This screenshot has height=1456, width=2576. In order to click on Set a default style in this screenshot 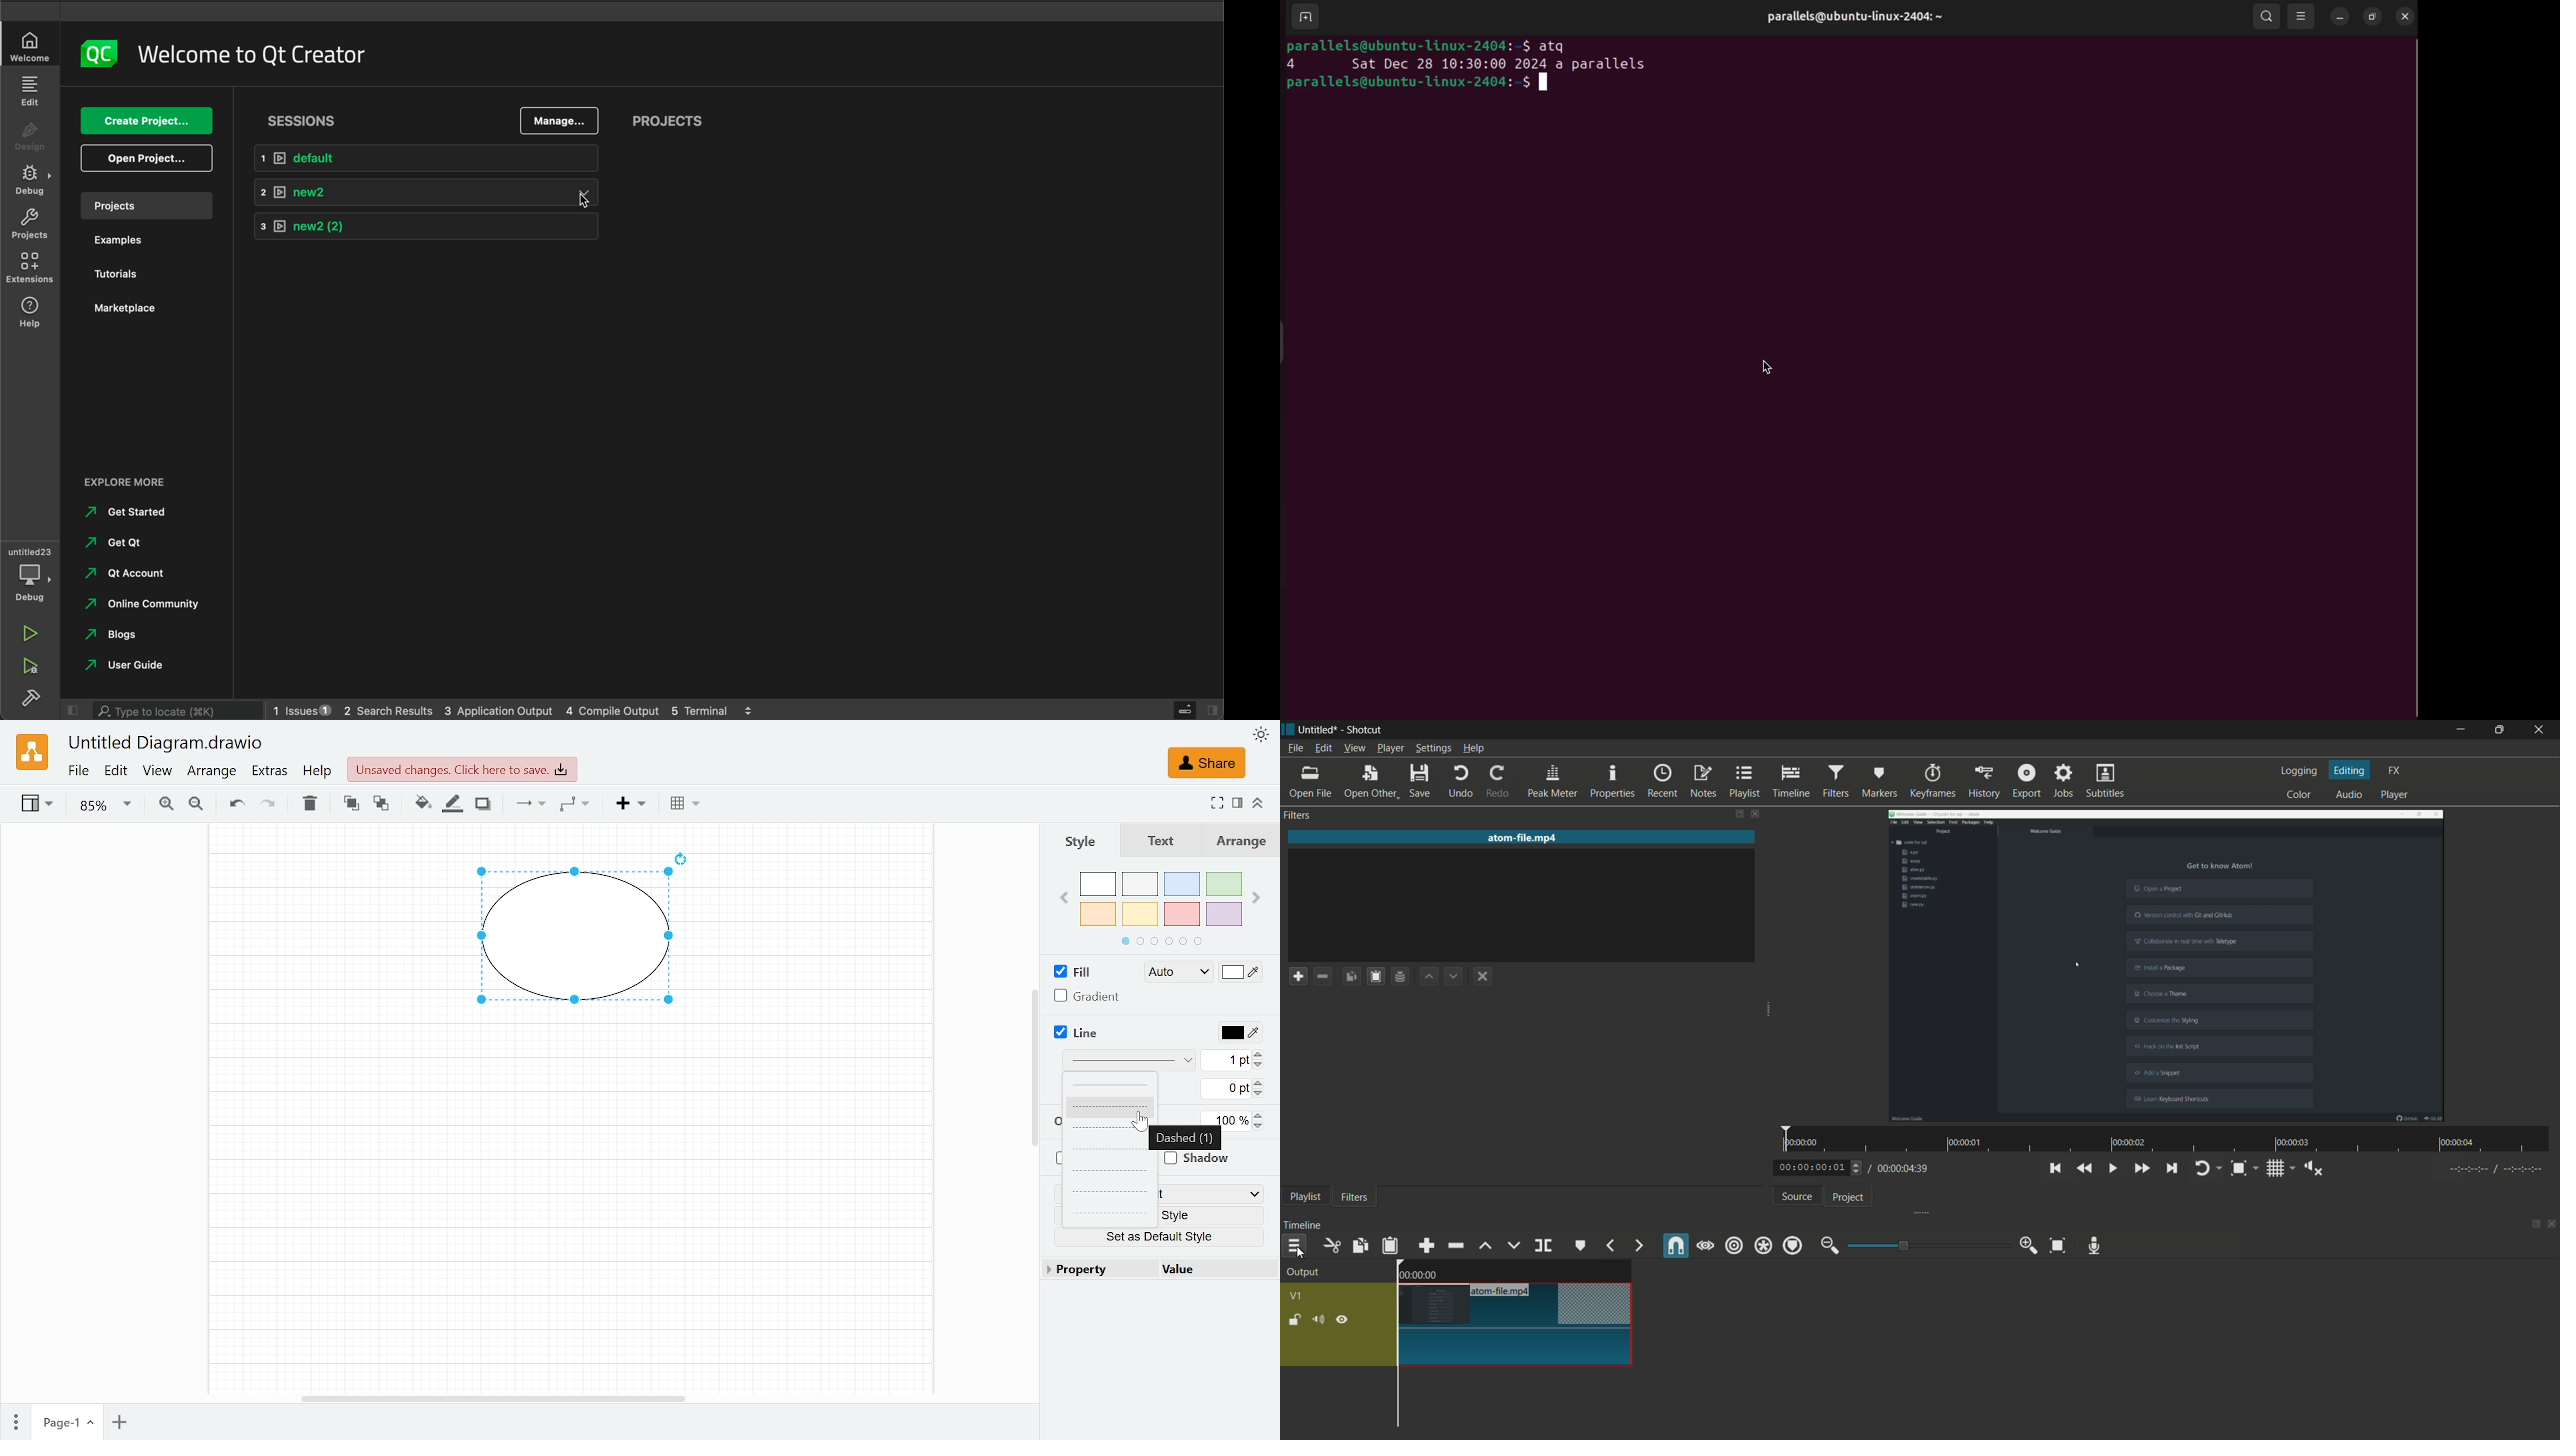, I will do `click(1163, 1236)`.